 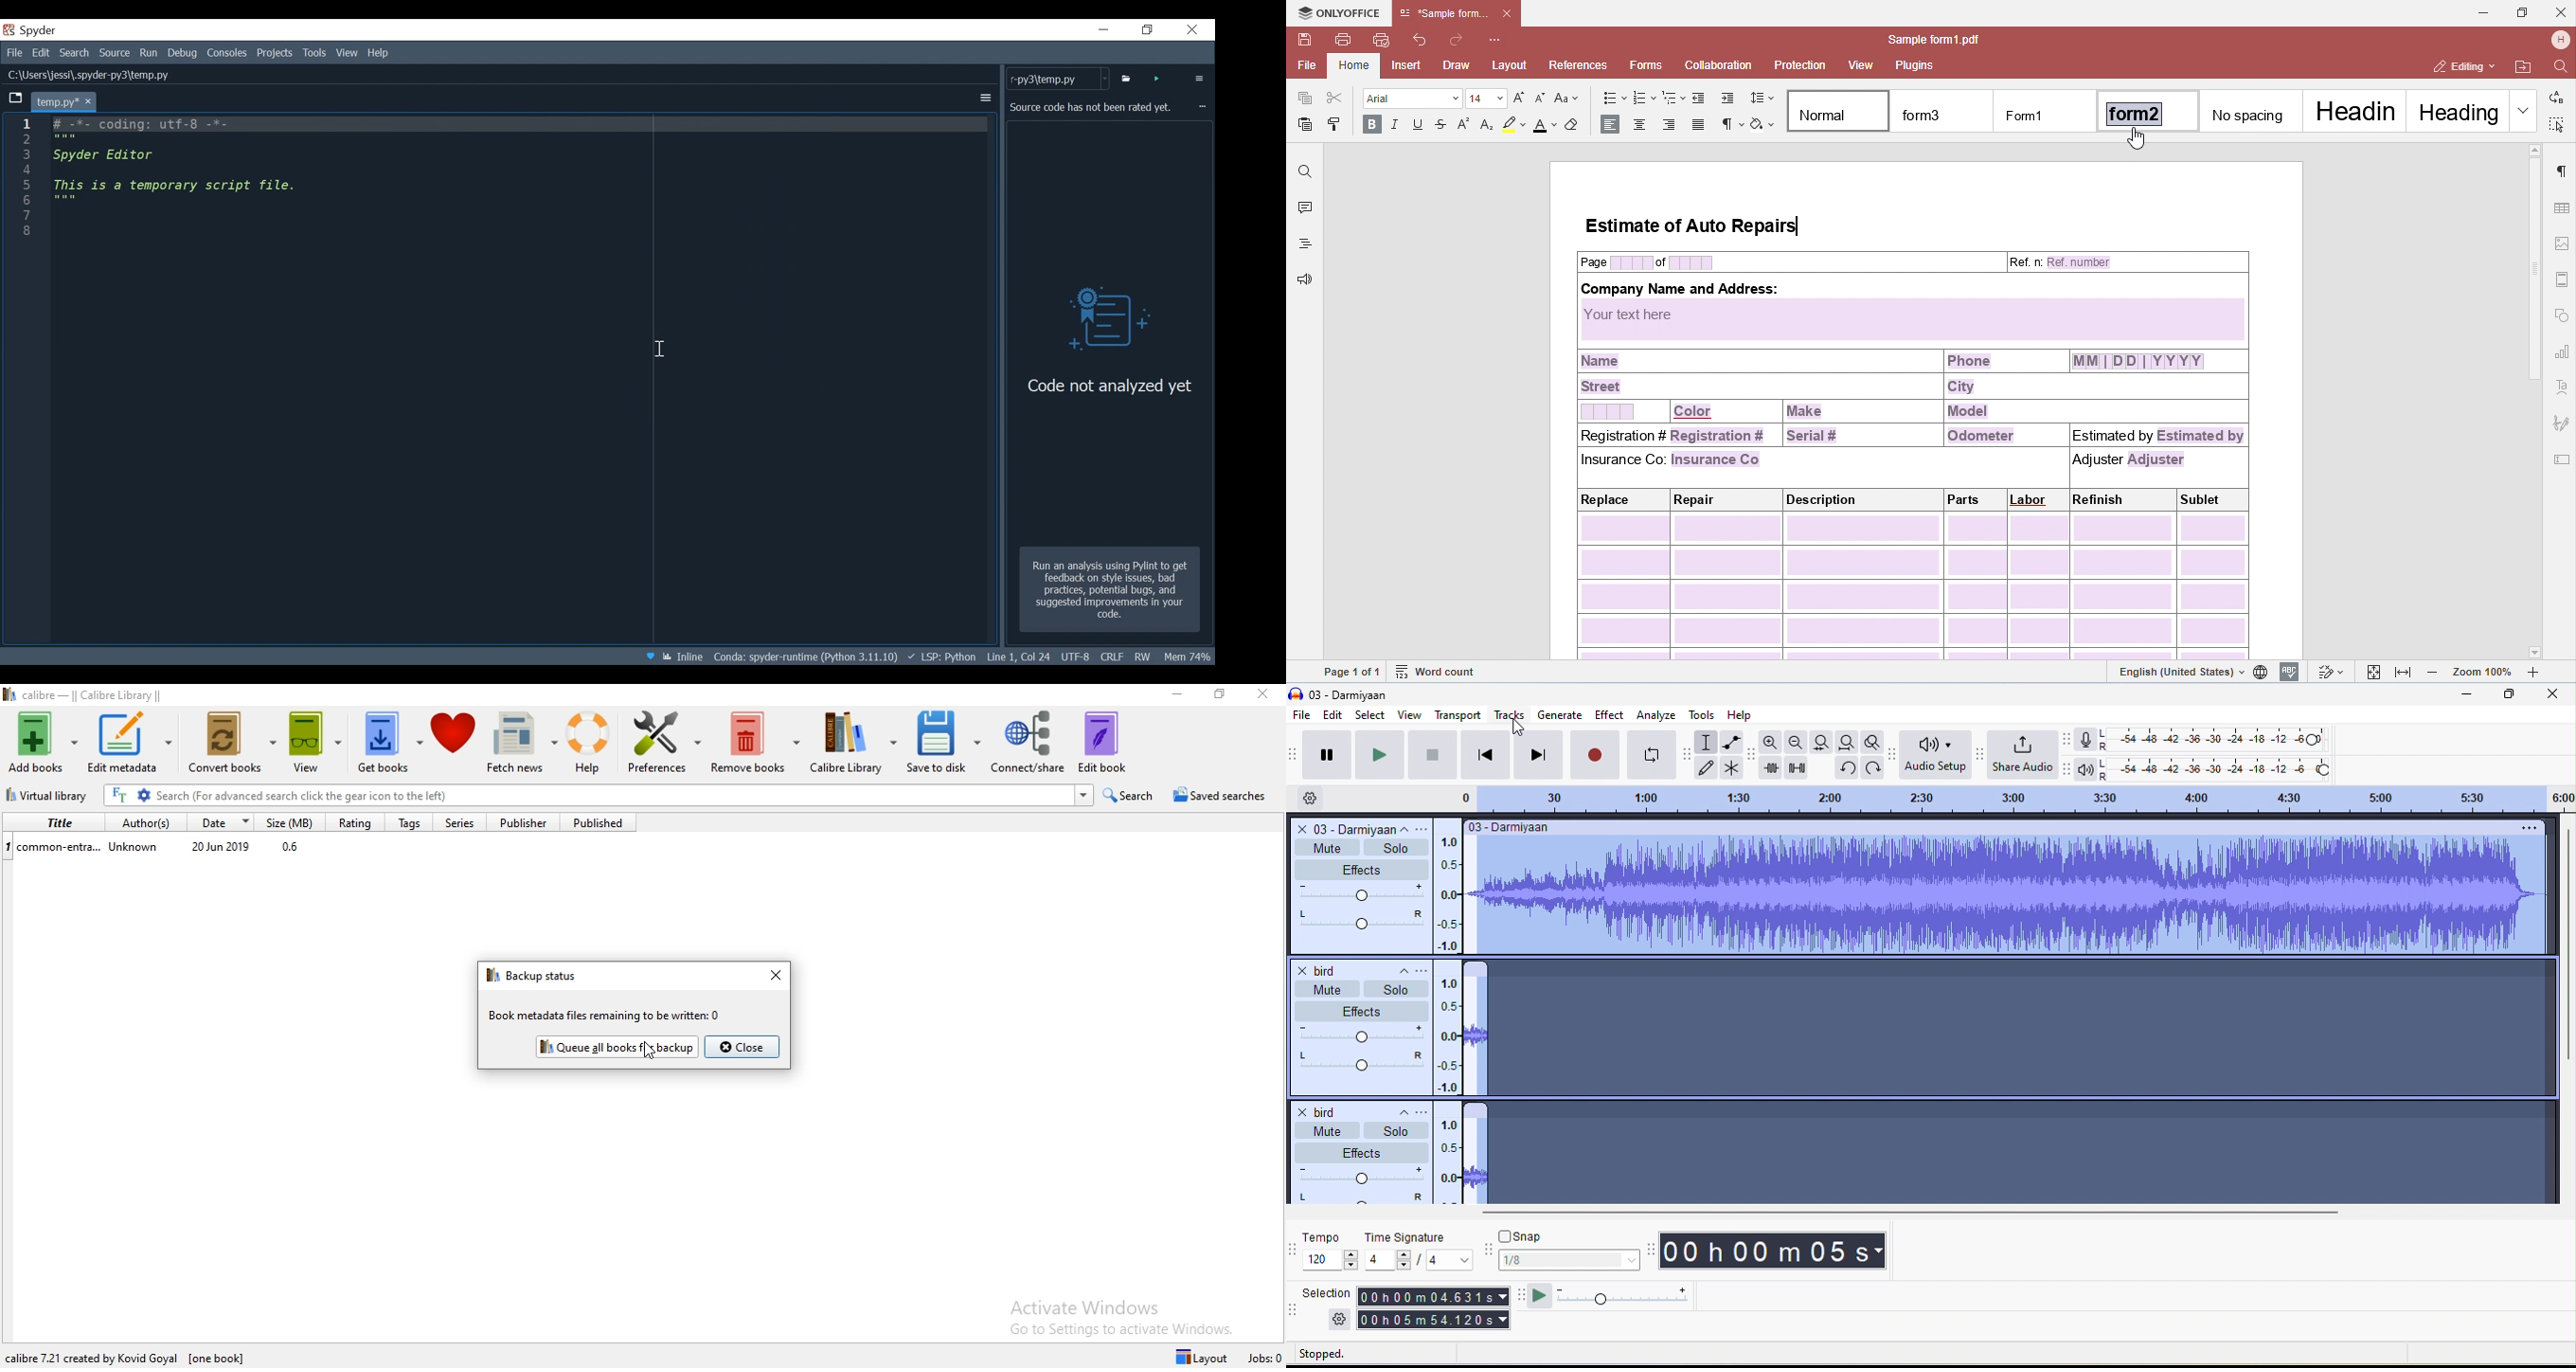 What do you see at coordinates (1570, 1251) in the screenshot?
I see `snap` at bounding box center [1570, 1251].